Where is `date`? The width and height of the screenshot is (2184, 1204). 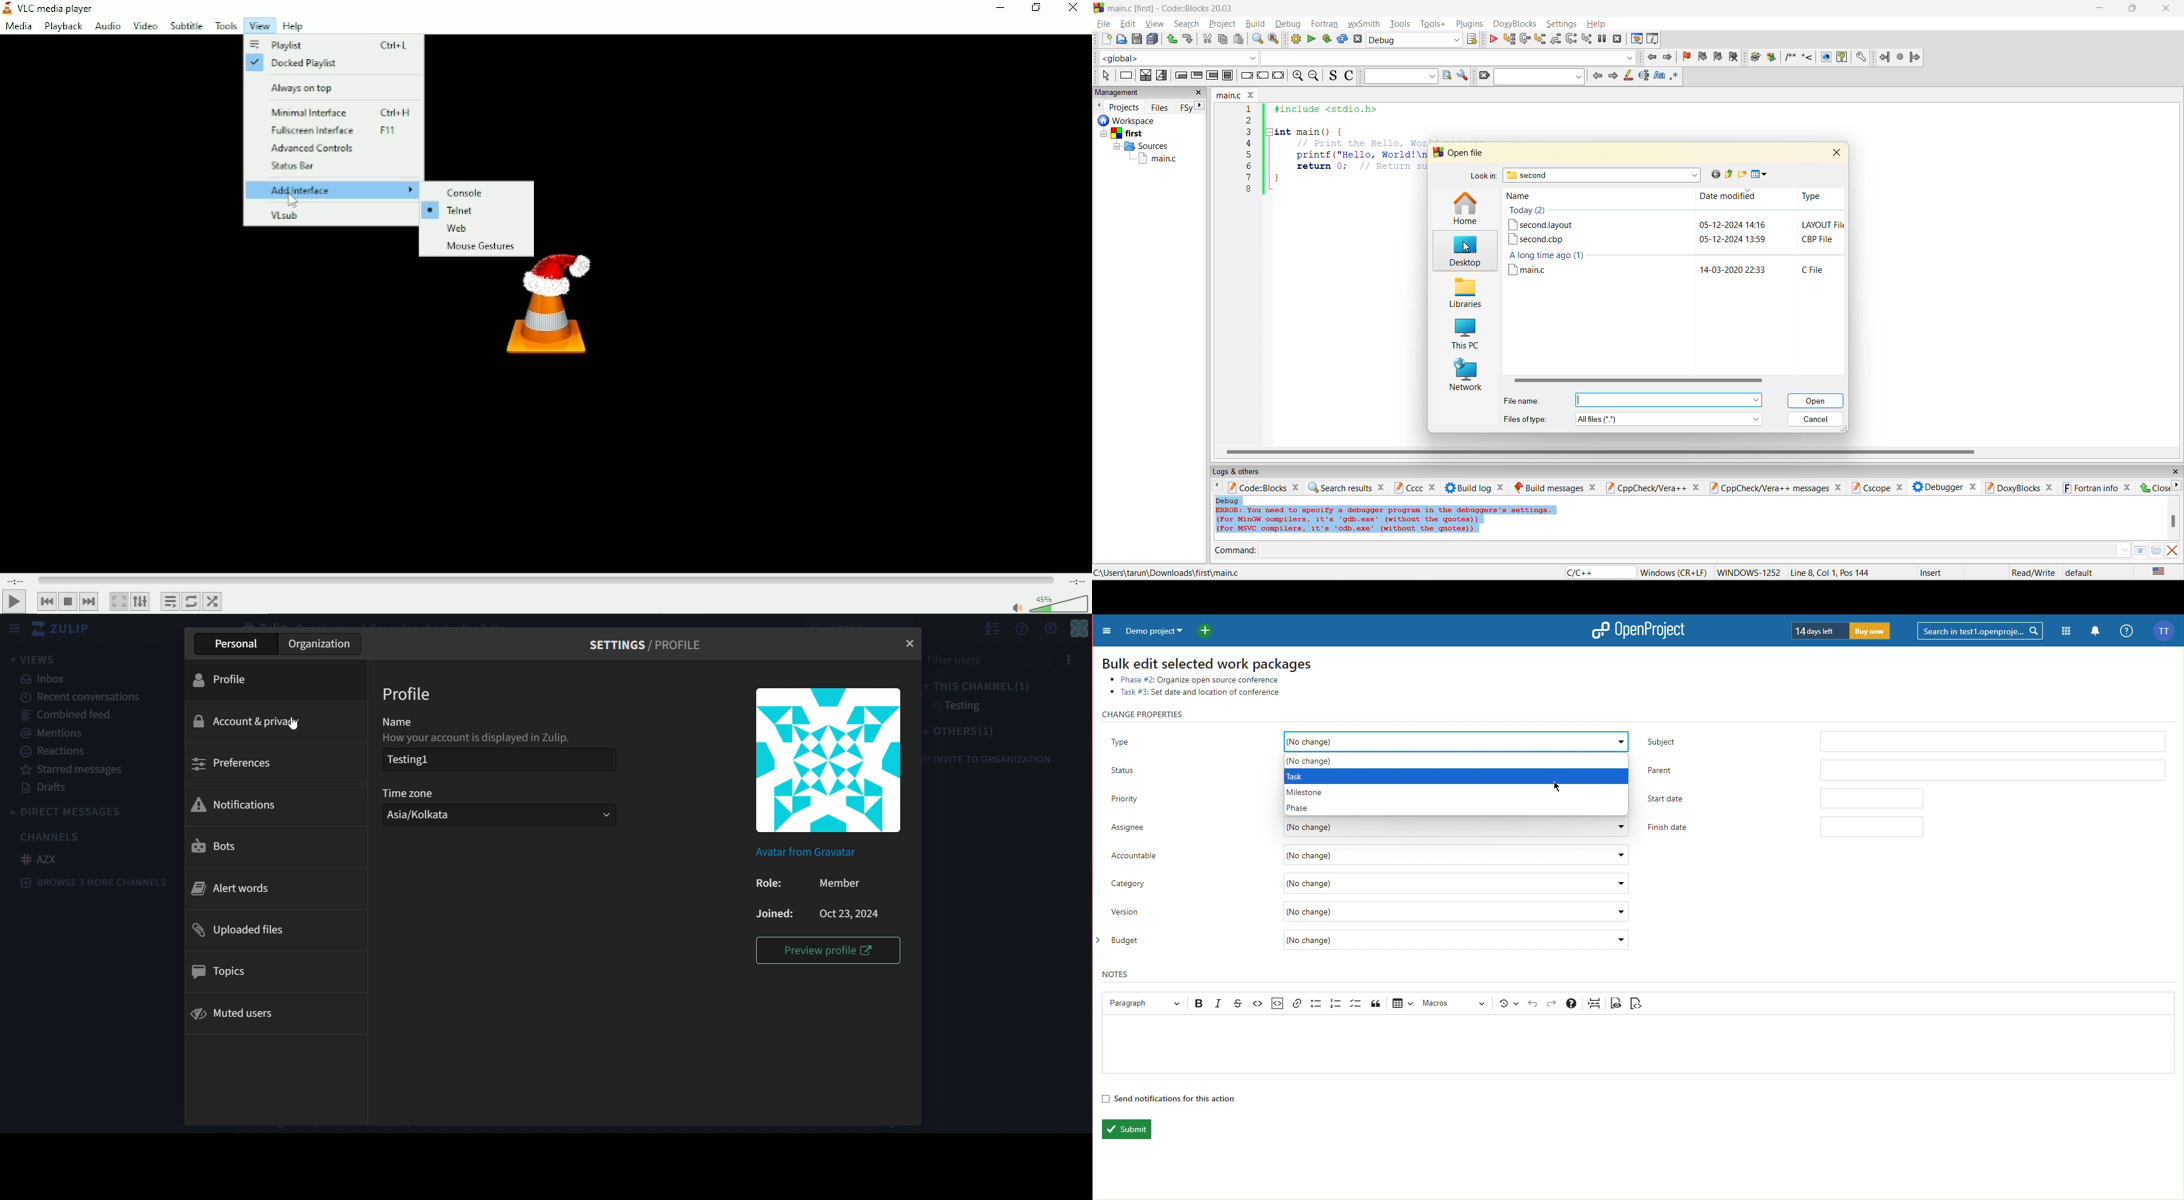 date is located at coordinates (1721, 239).